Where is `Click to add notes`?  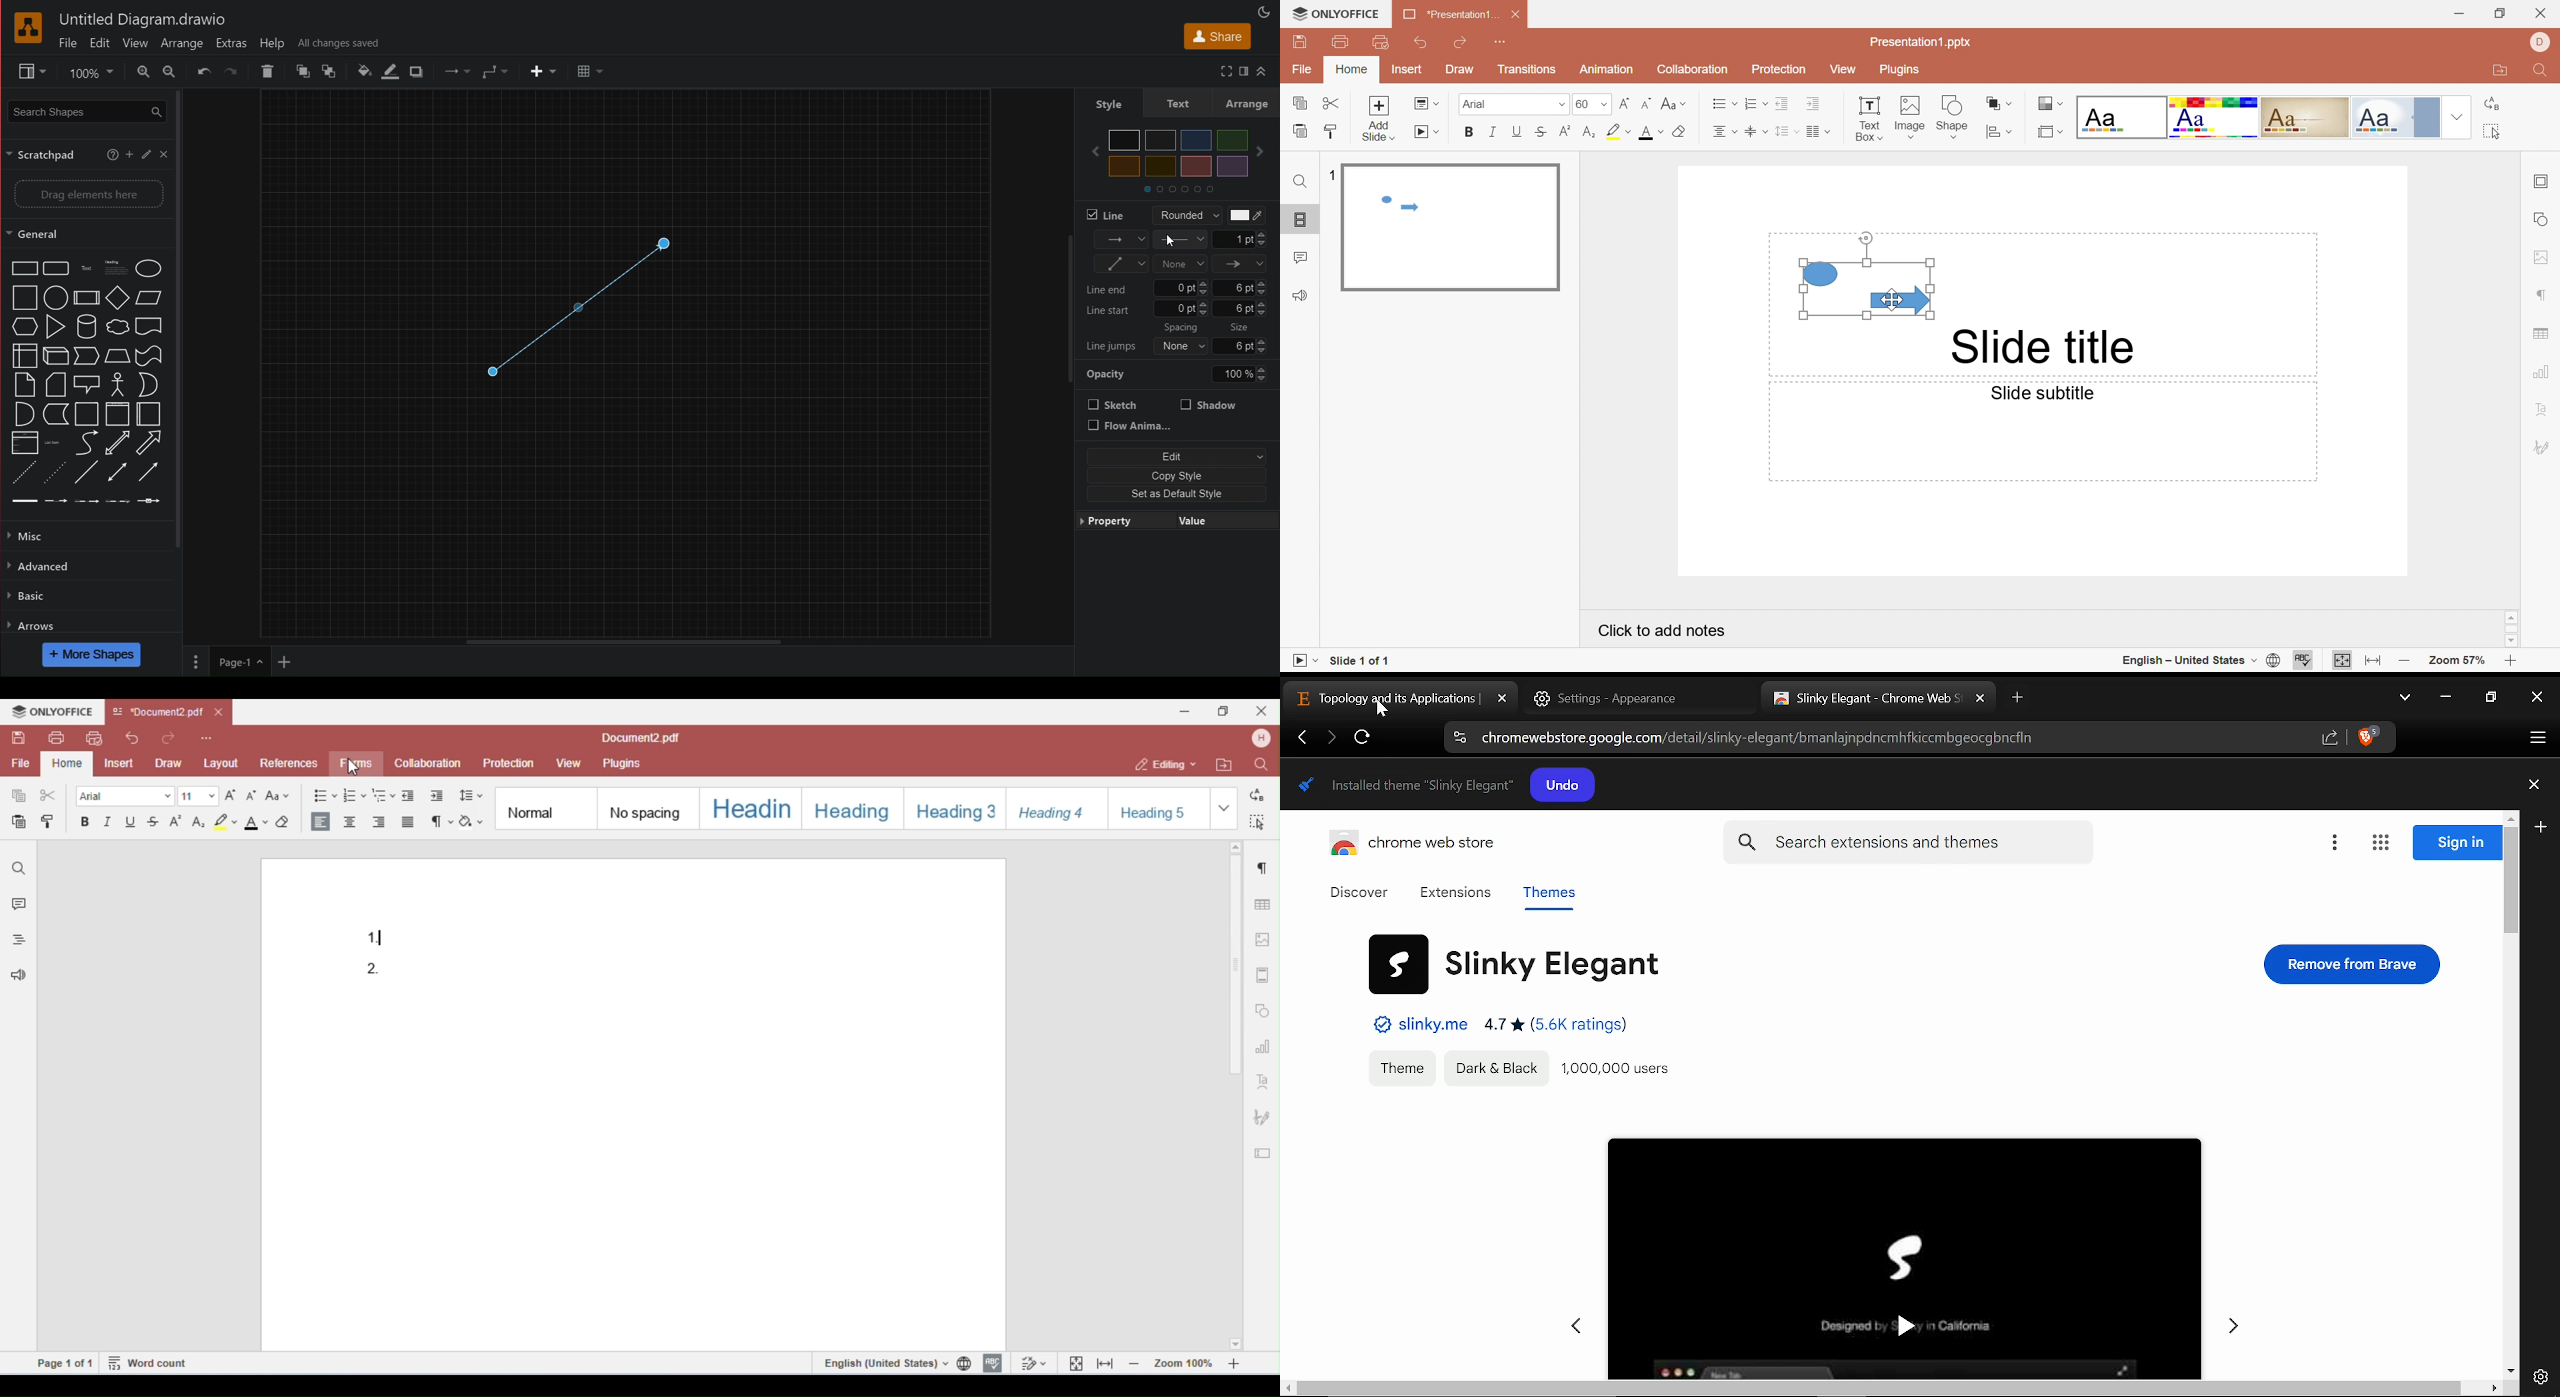
Click to add notes is located at coordinates (1659, 631).